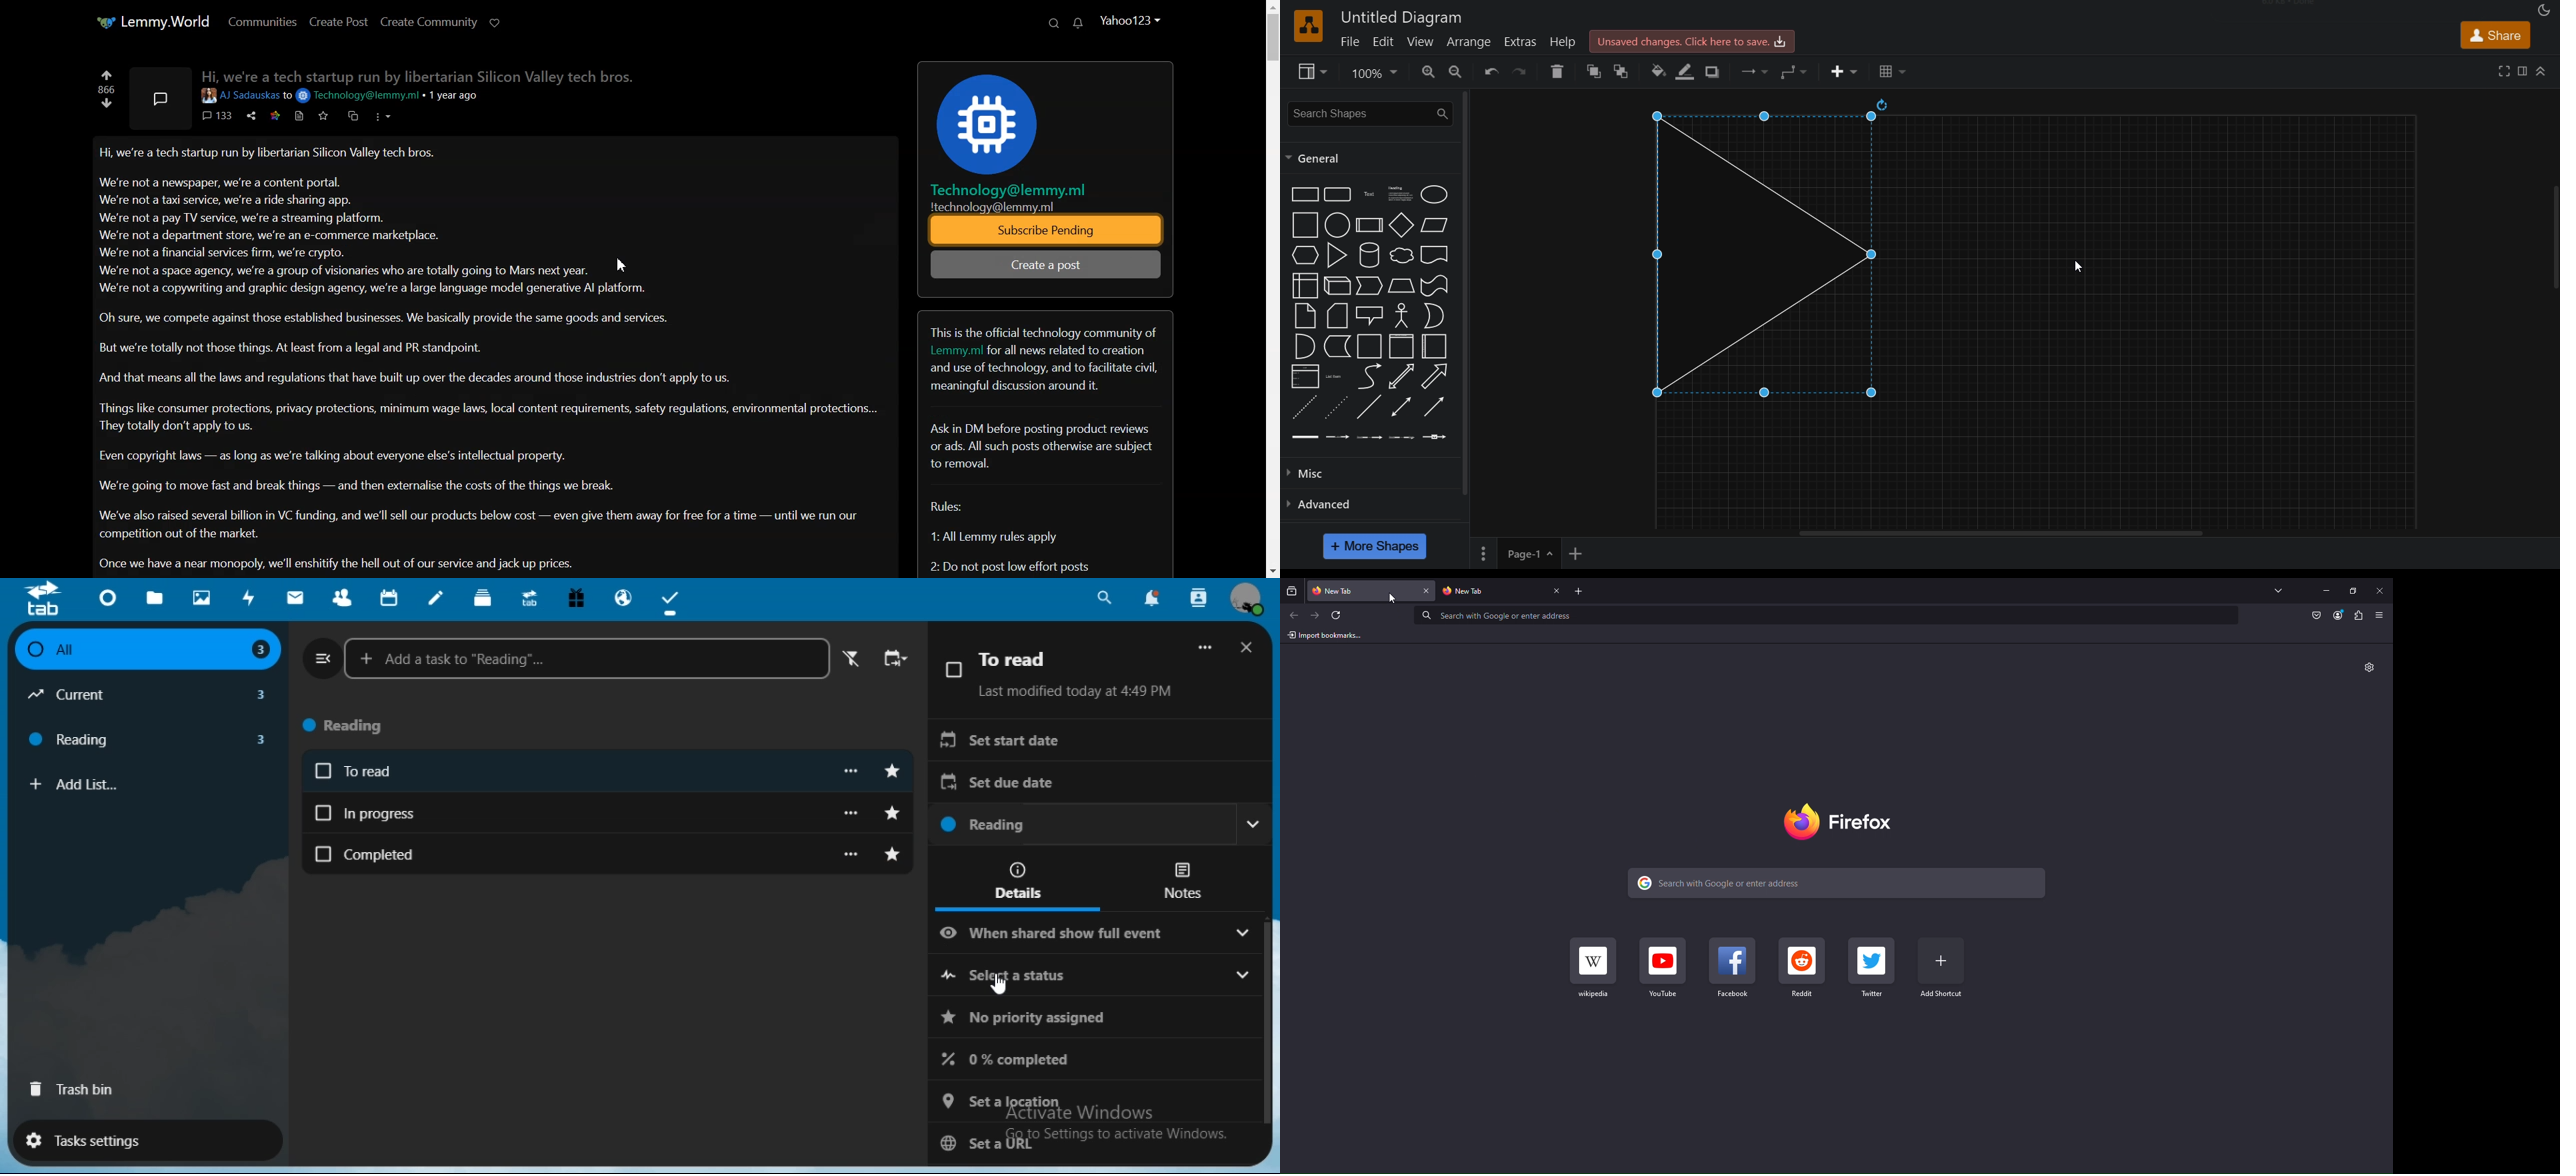 Image resolution: width=2576 pixels, height=1176 pixels. I want to click on User, so click(240, 96).